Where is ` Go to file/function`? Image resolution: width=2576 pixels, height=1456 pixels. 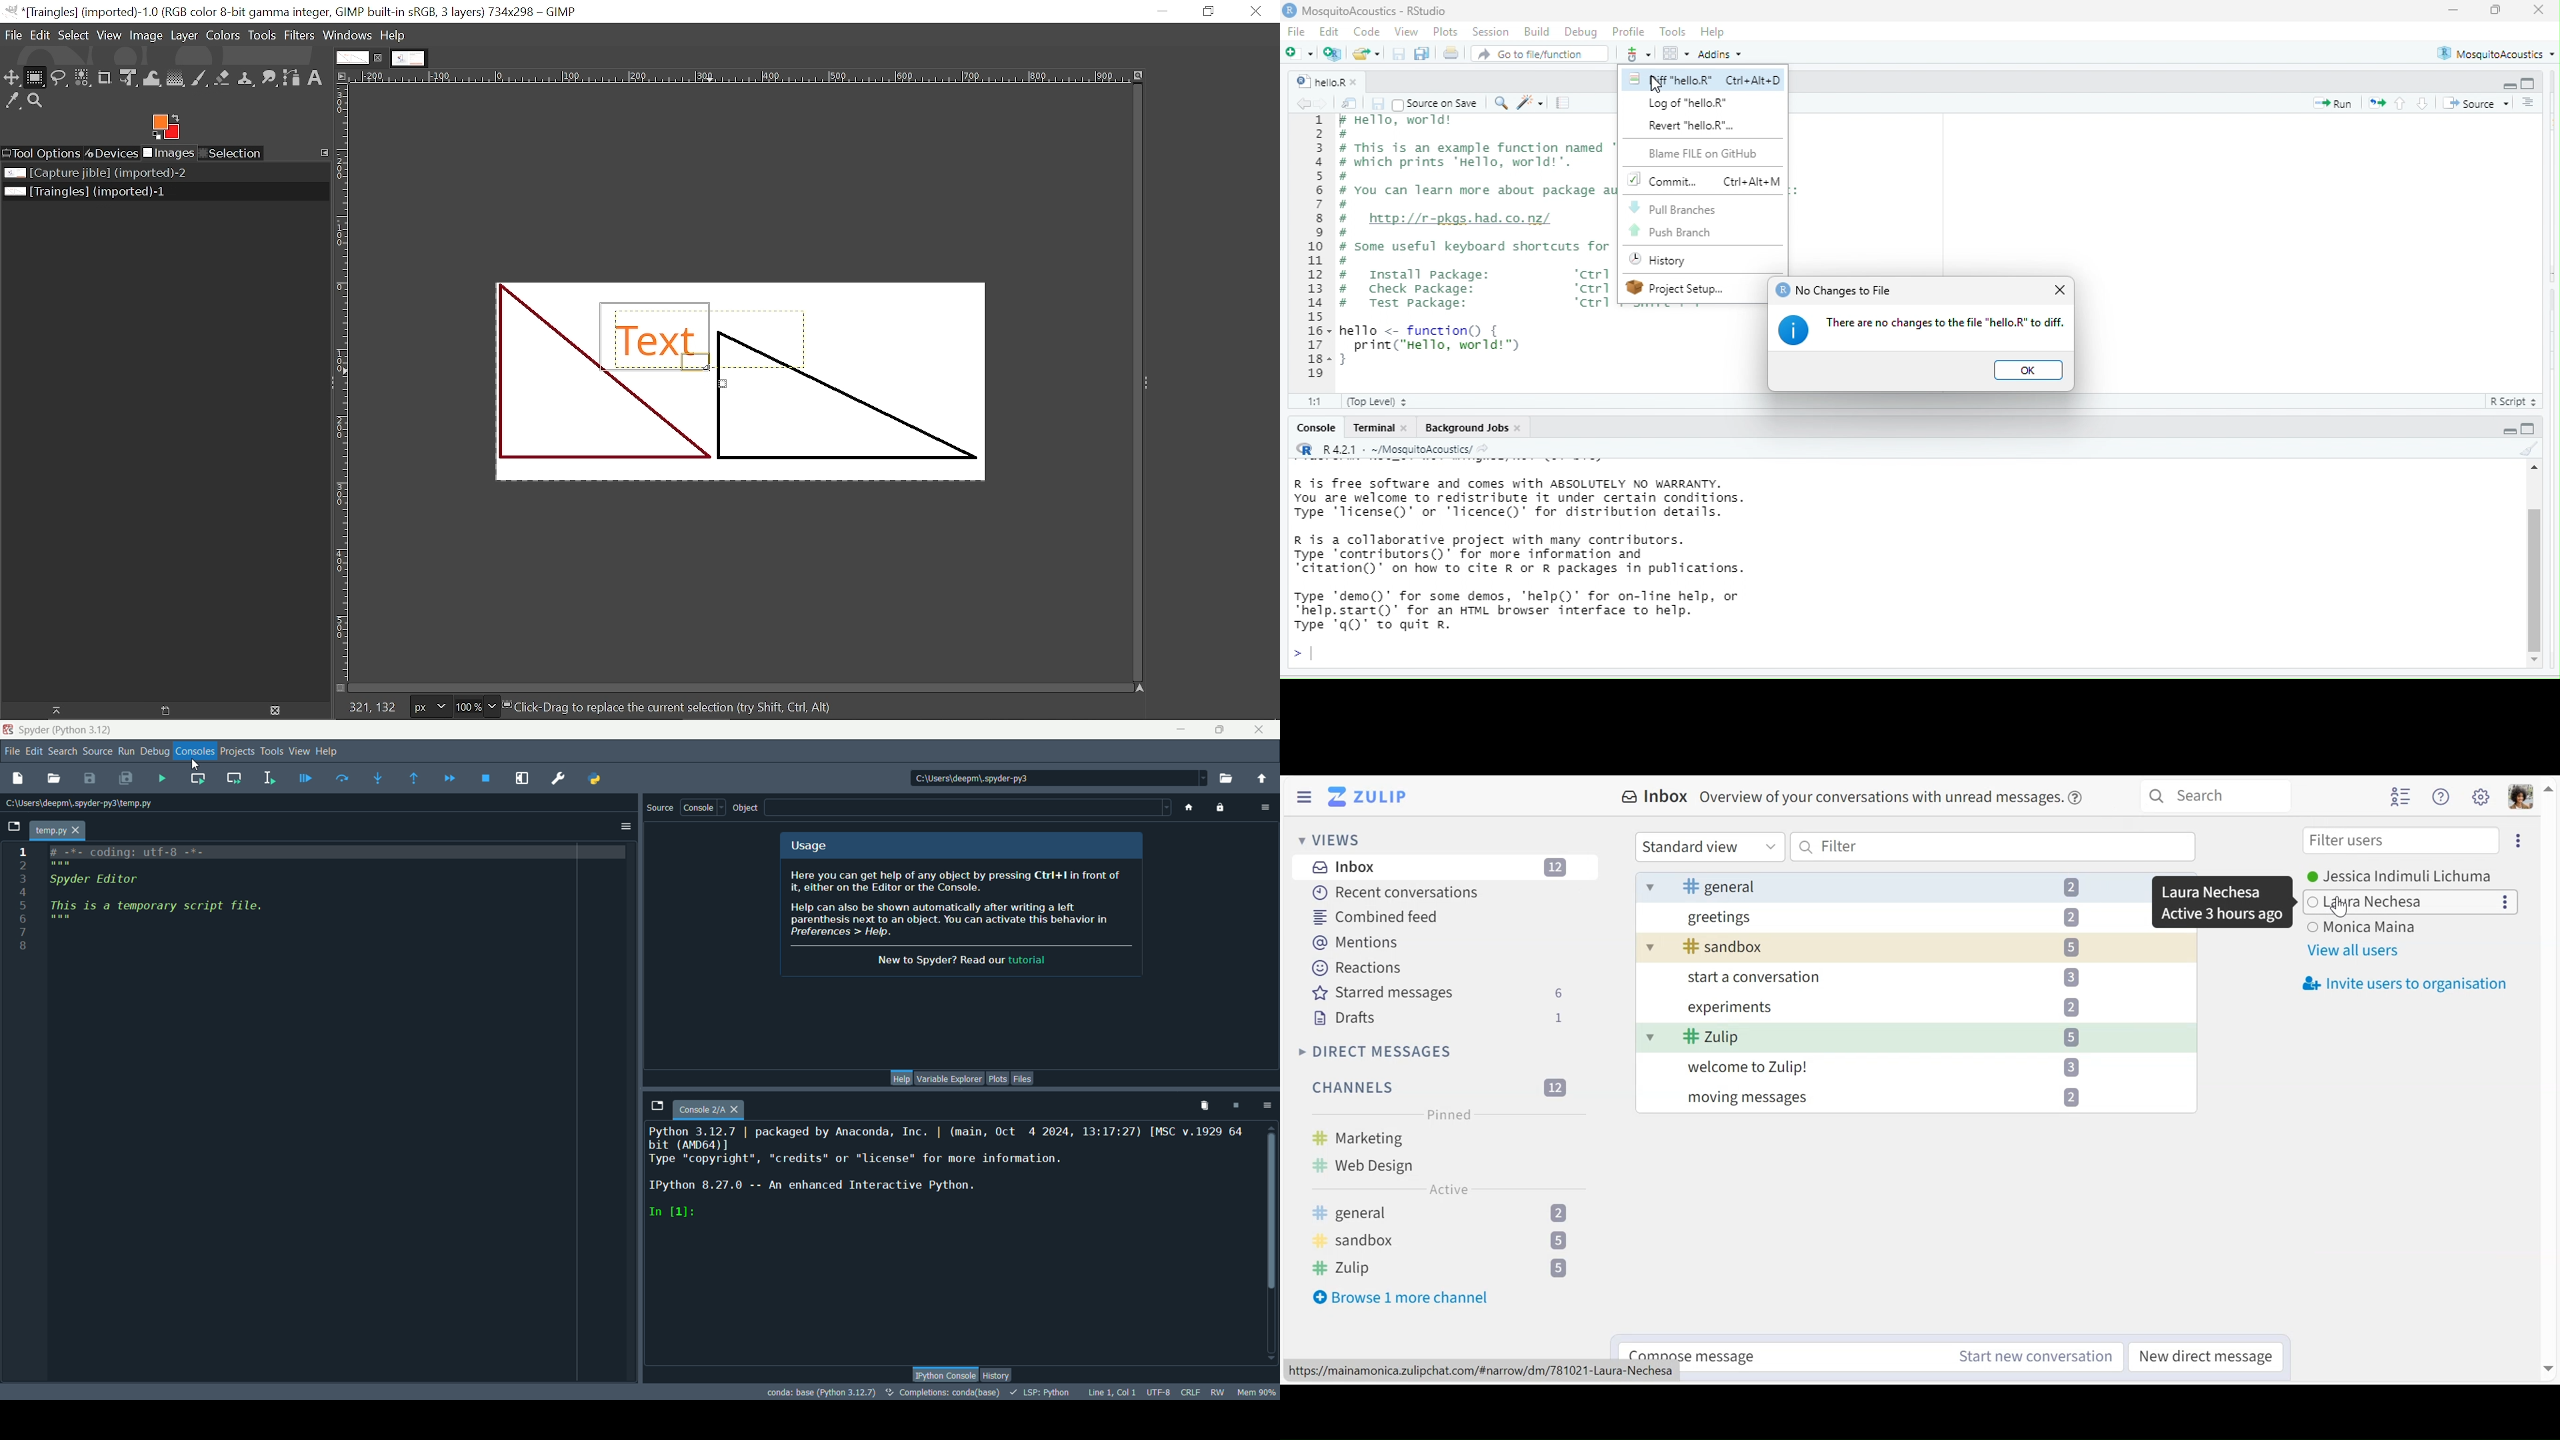
 Go to file/function is located at coordinates (1538, 54).